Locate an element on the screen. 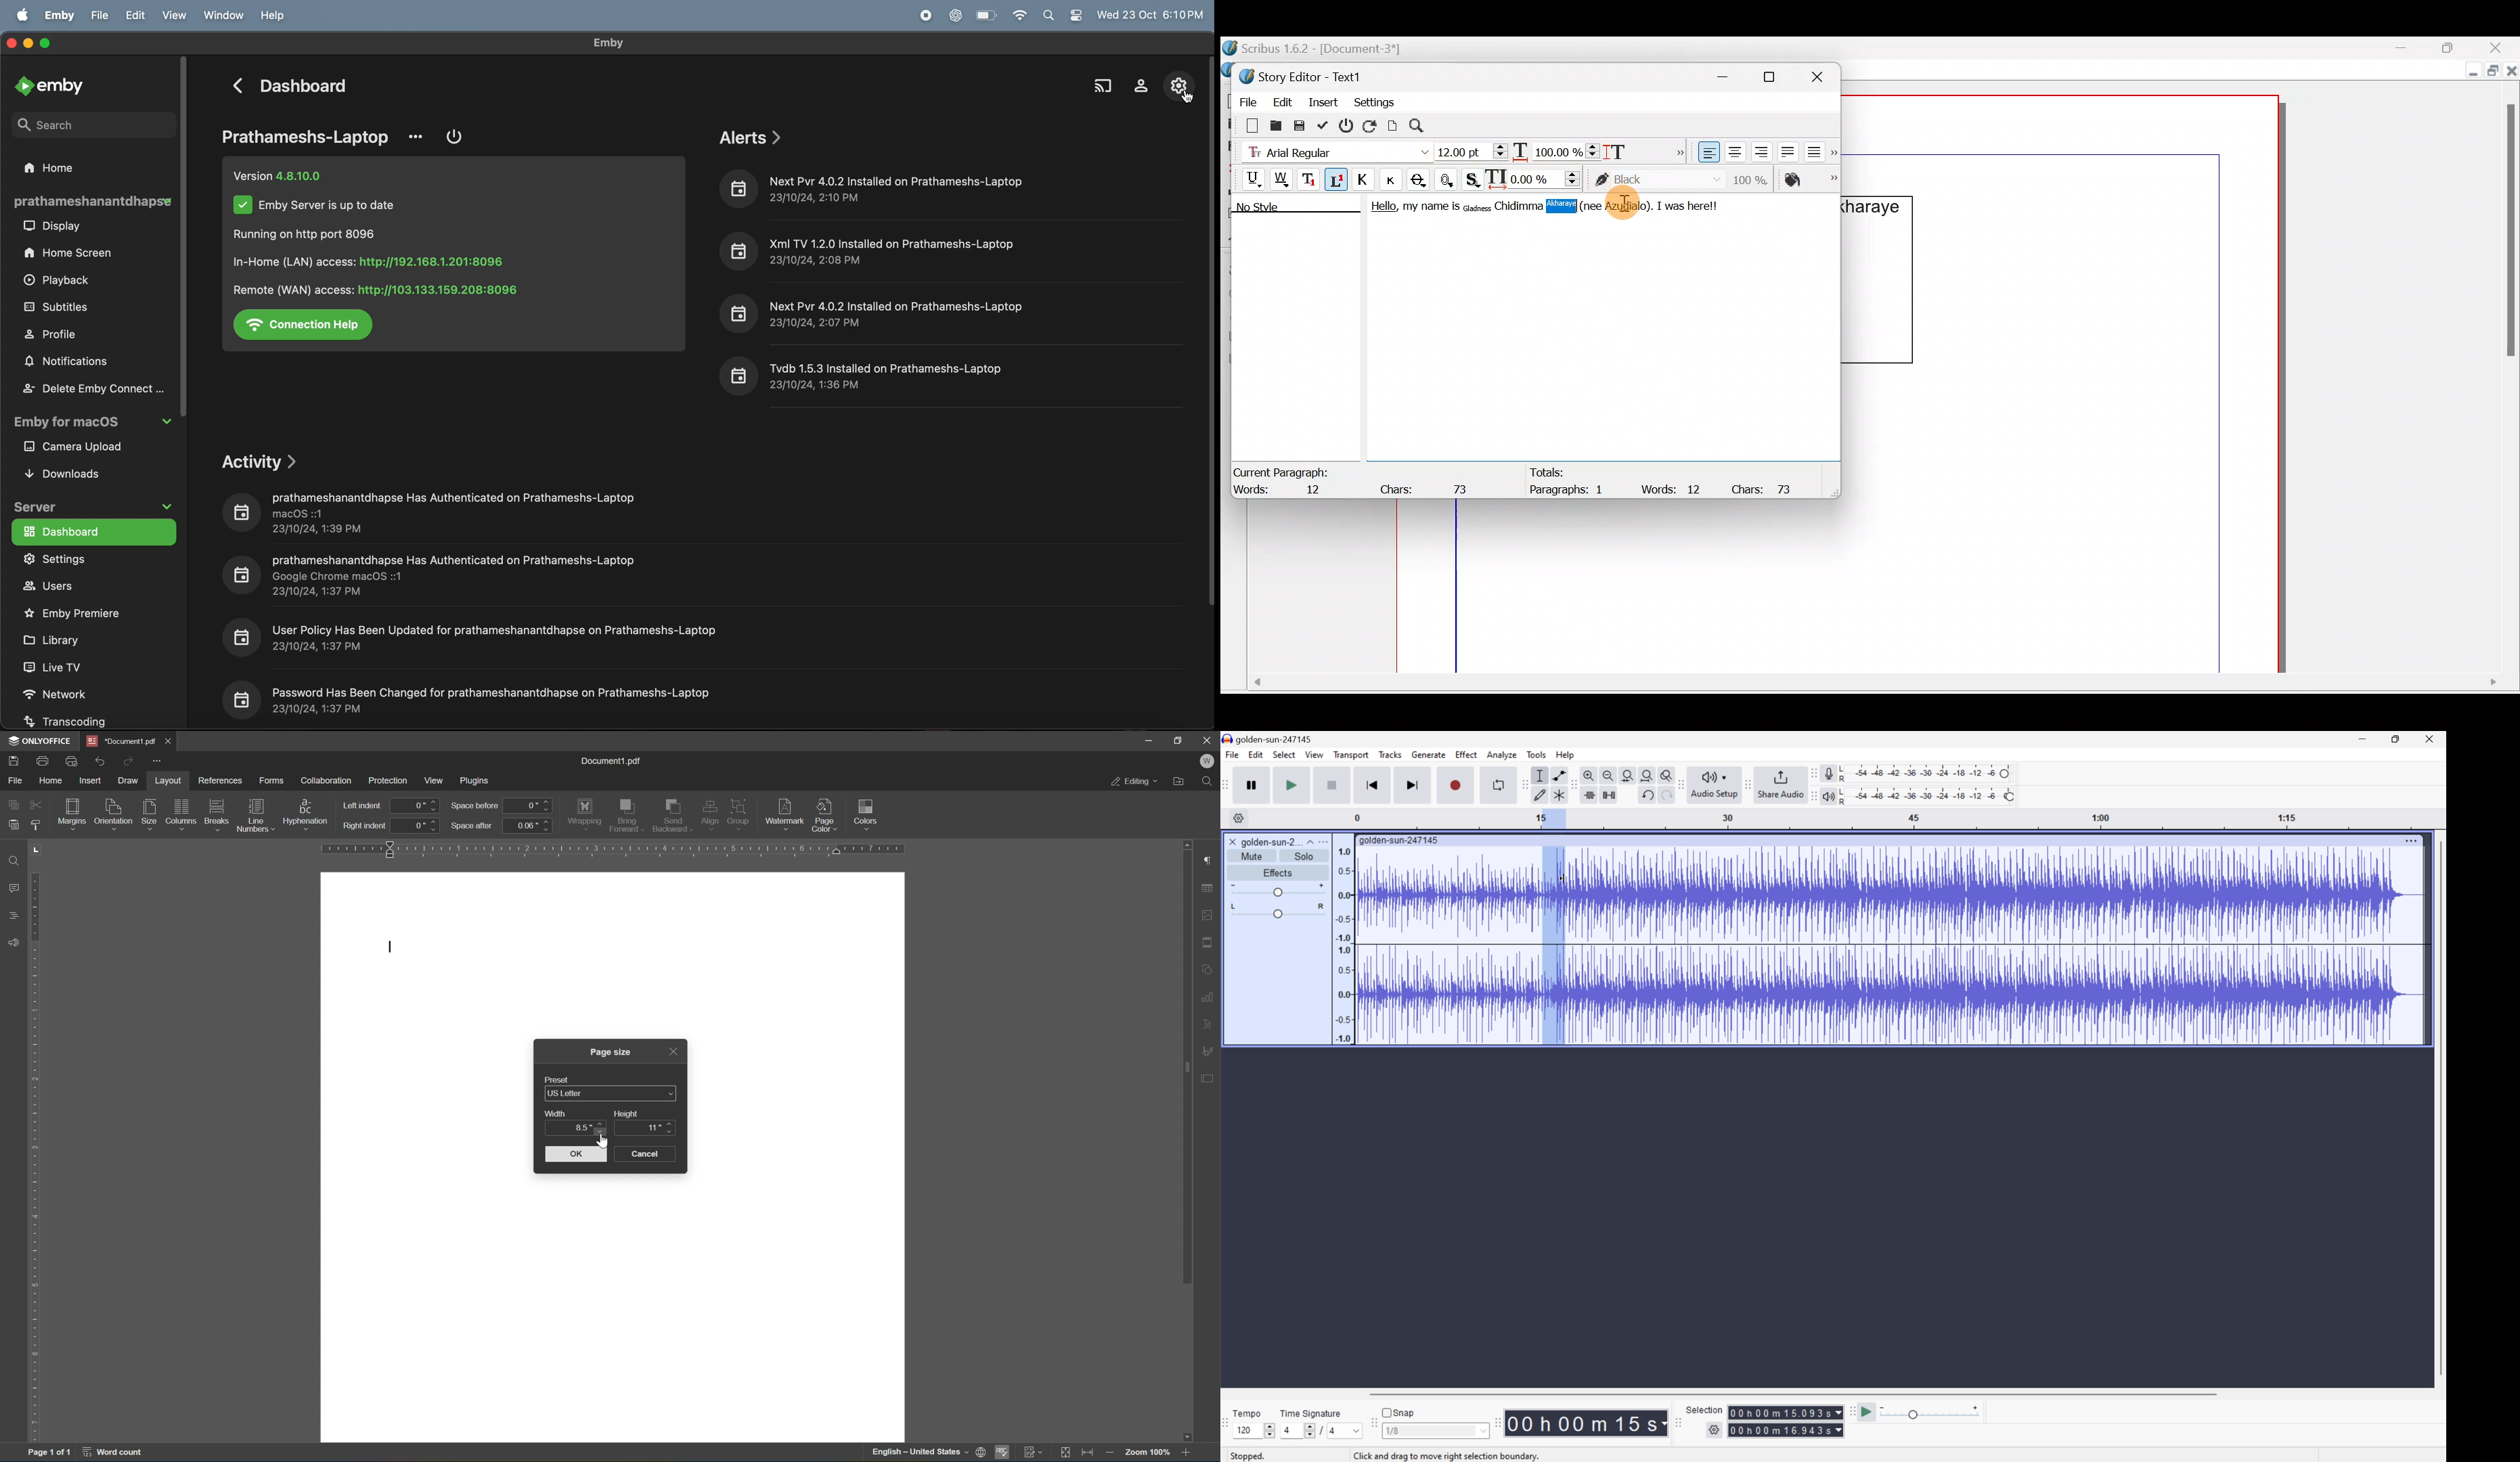 This screenshot has height=1484, width=2520. Settings is located at coordinates (1374, 101).